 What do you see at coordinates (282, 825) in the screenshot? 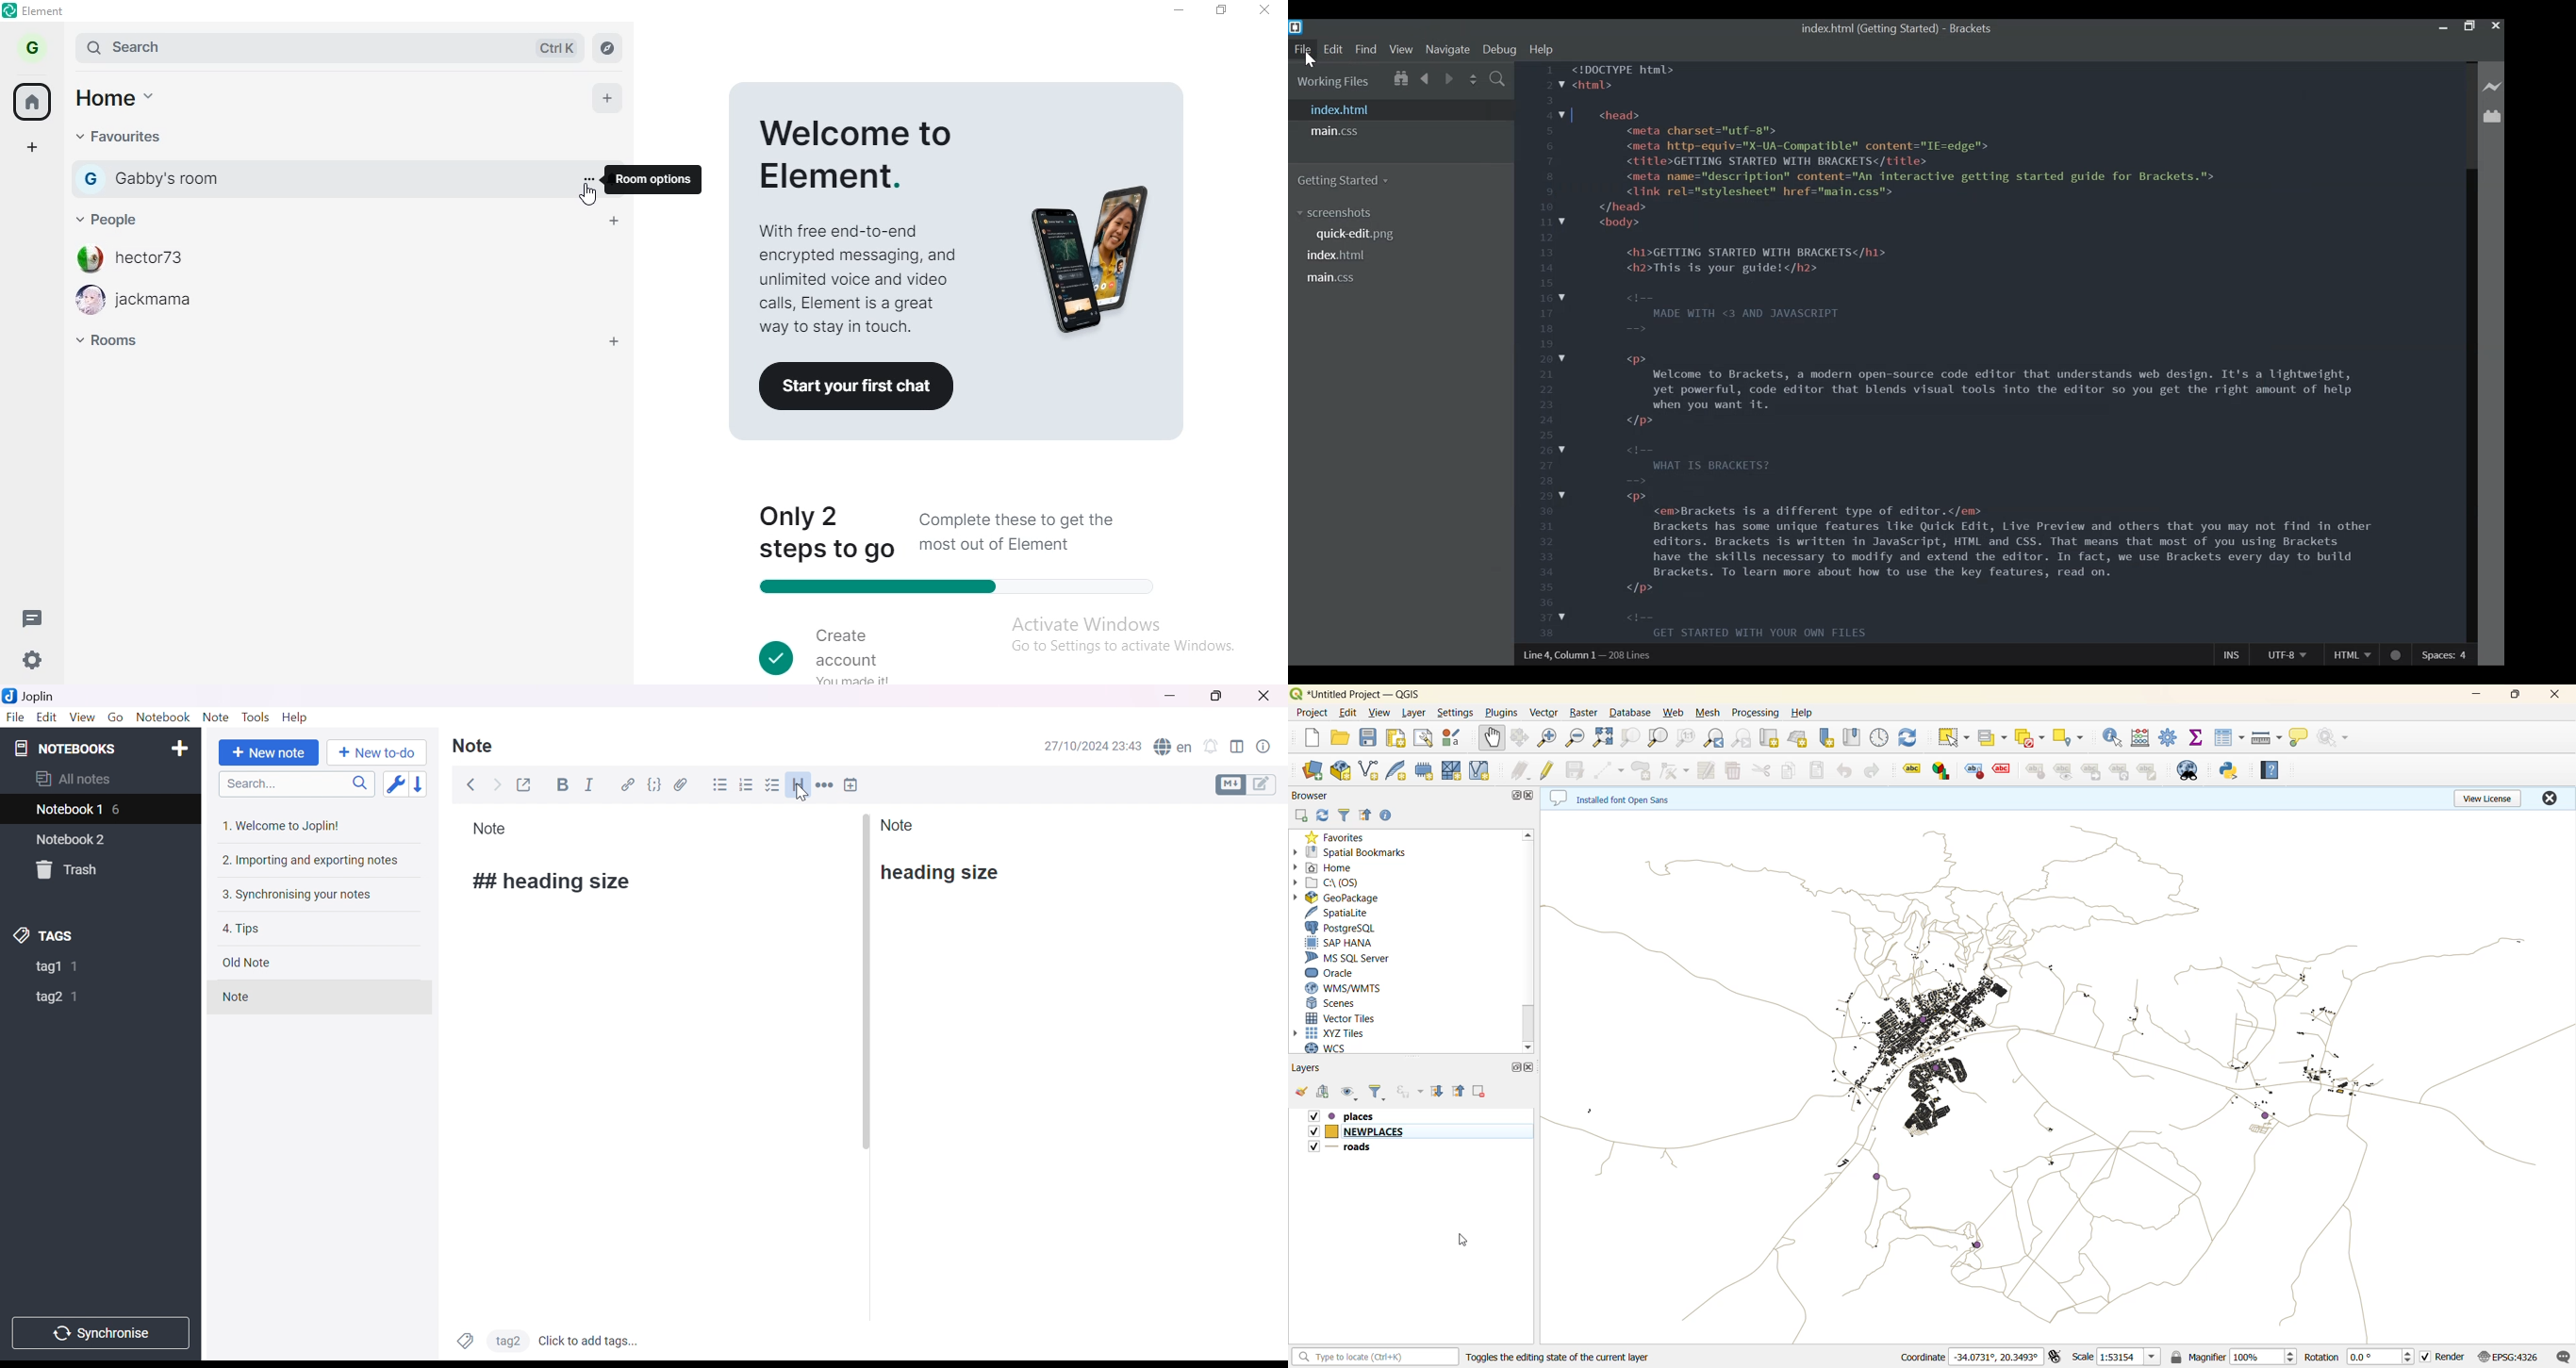
I see `1. Welcome to Joplin` at bounding box center [282, 825].